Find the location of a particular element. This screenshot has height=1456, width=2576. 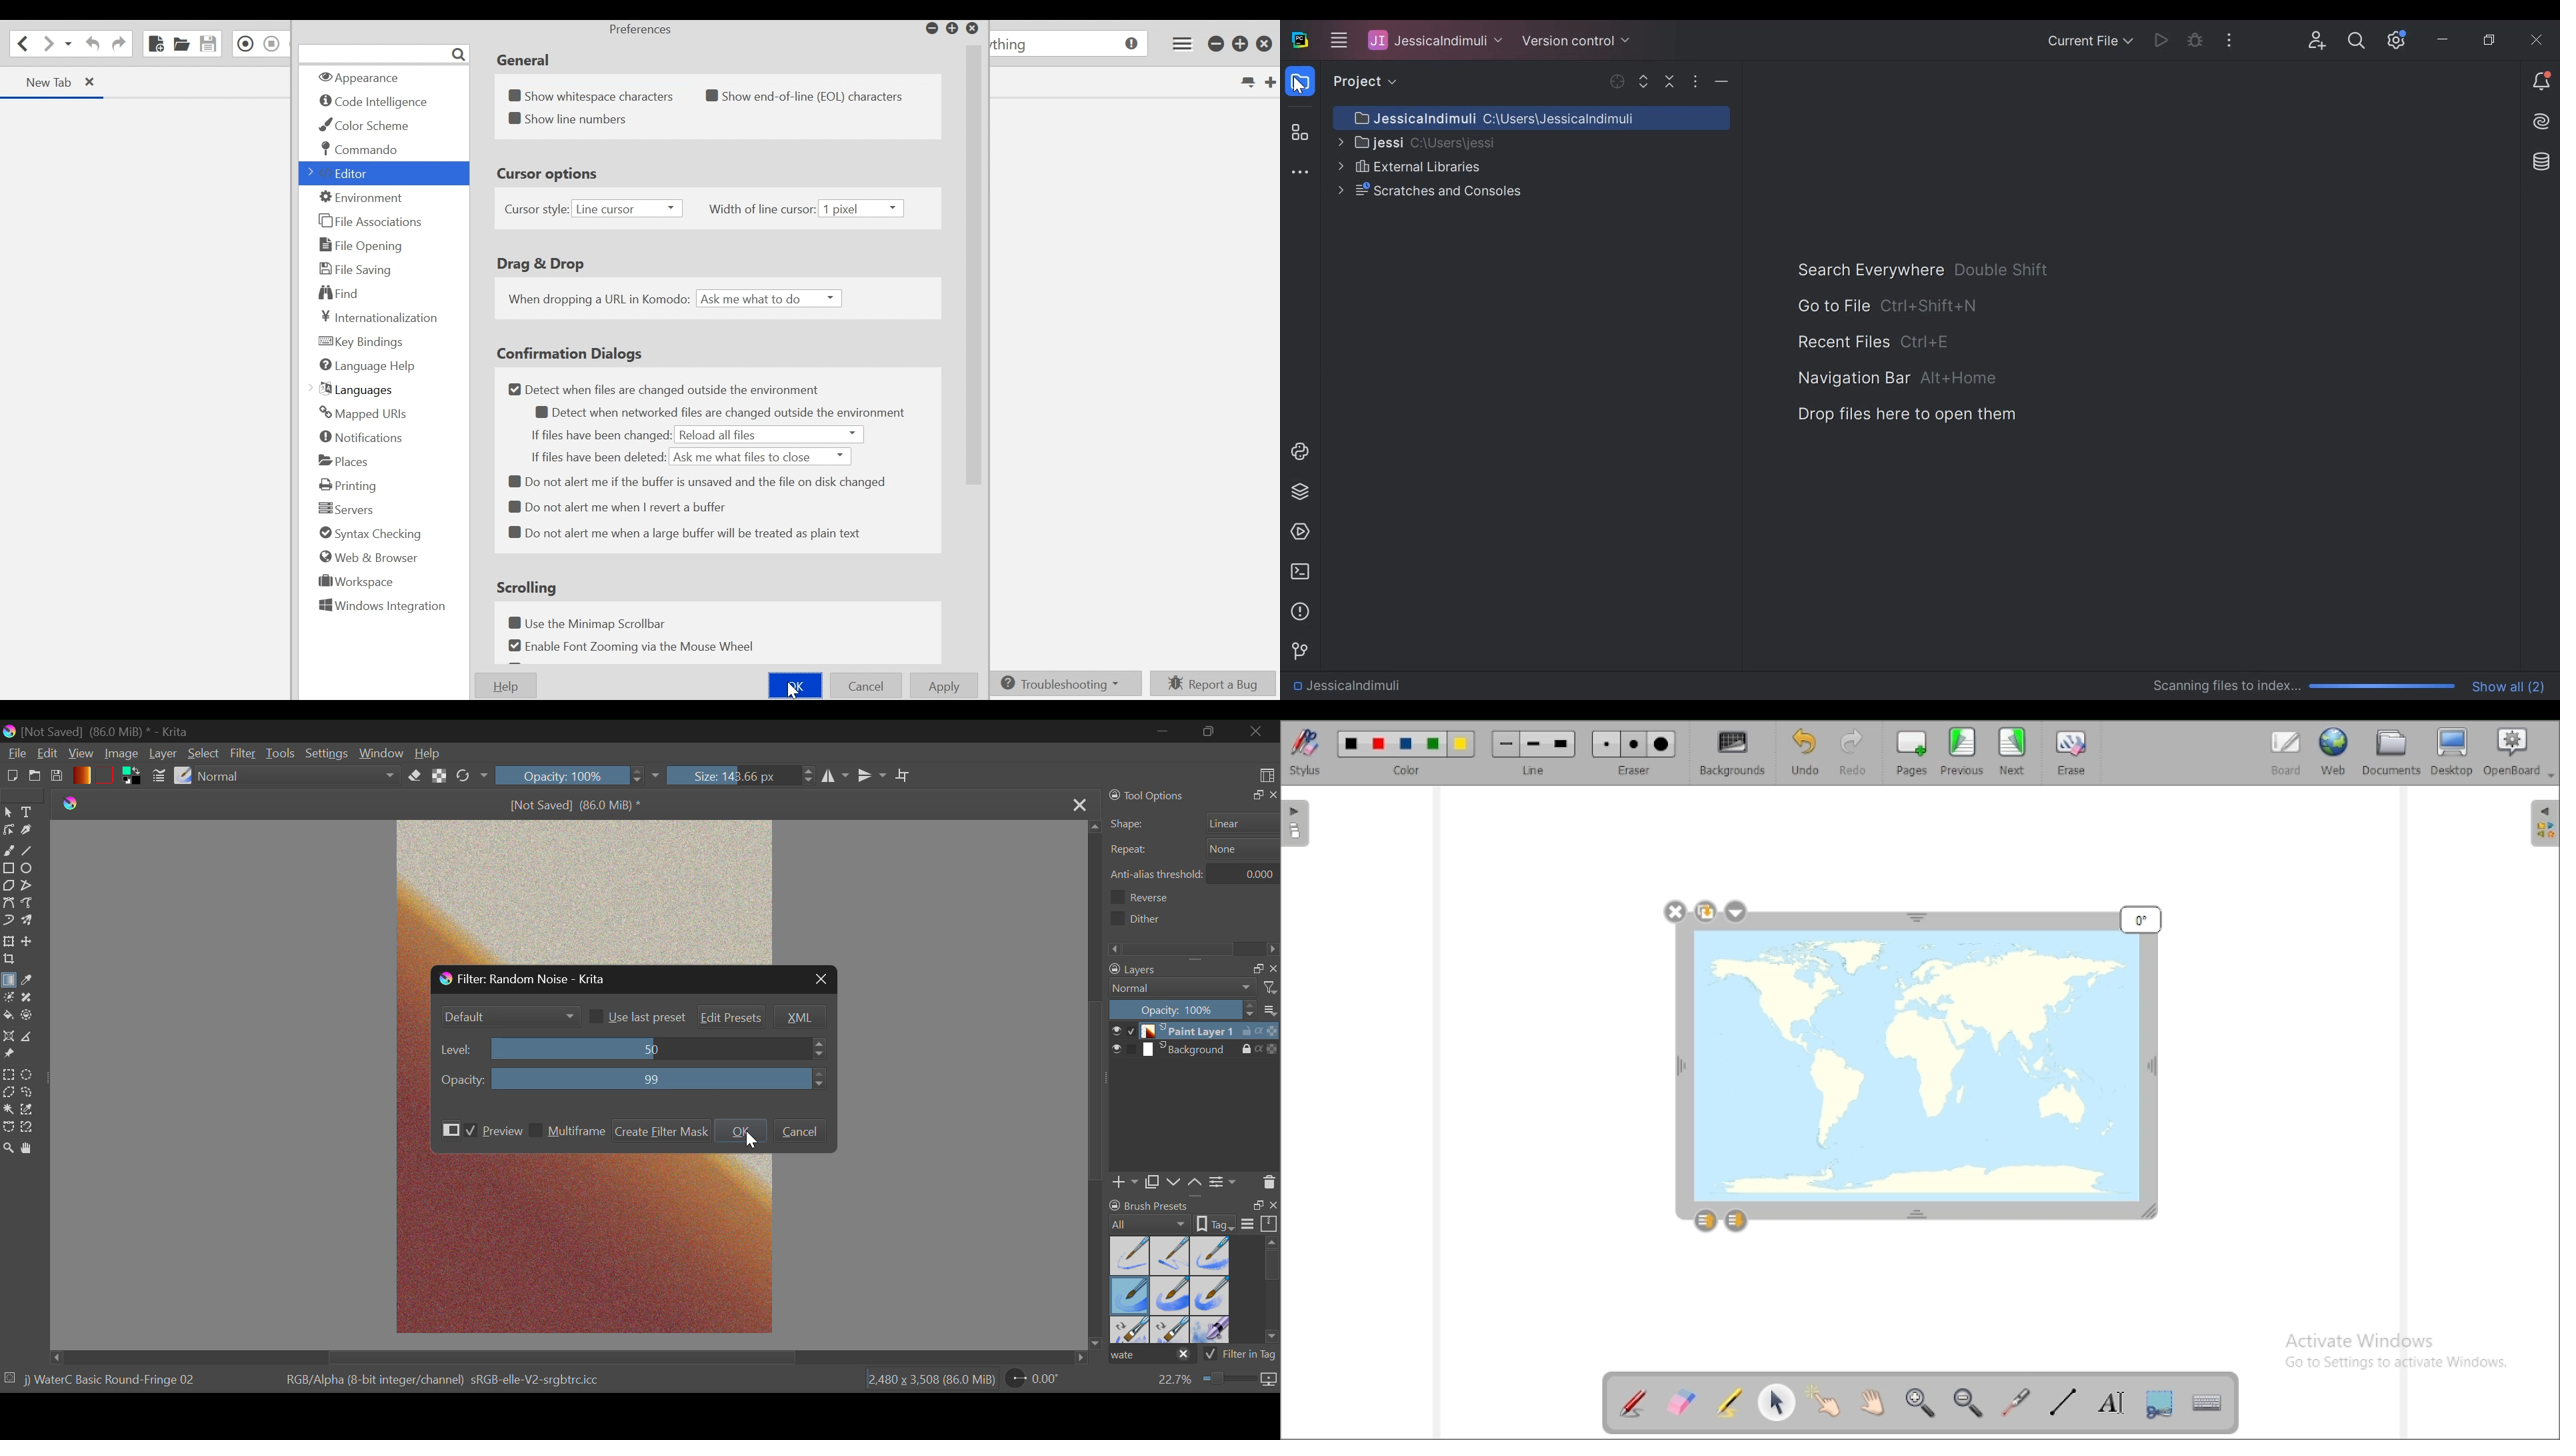

scale is located at coordinates (1269, 1225).